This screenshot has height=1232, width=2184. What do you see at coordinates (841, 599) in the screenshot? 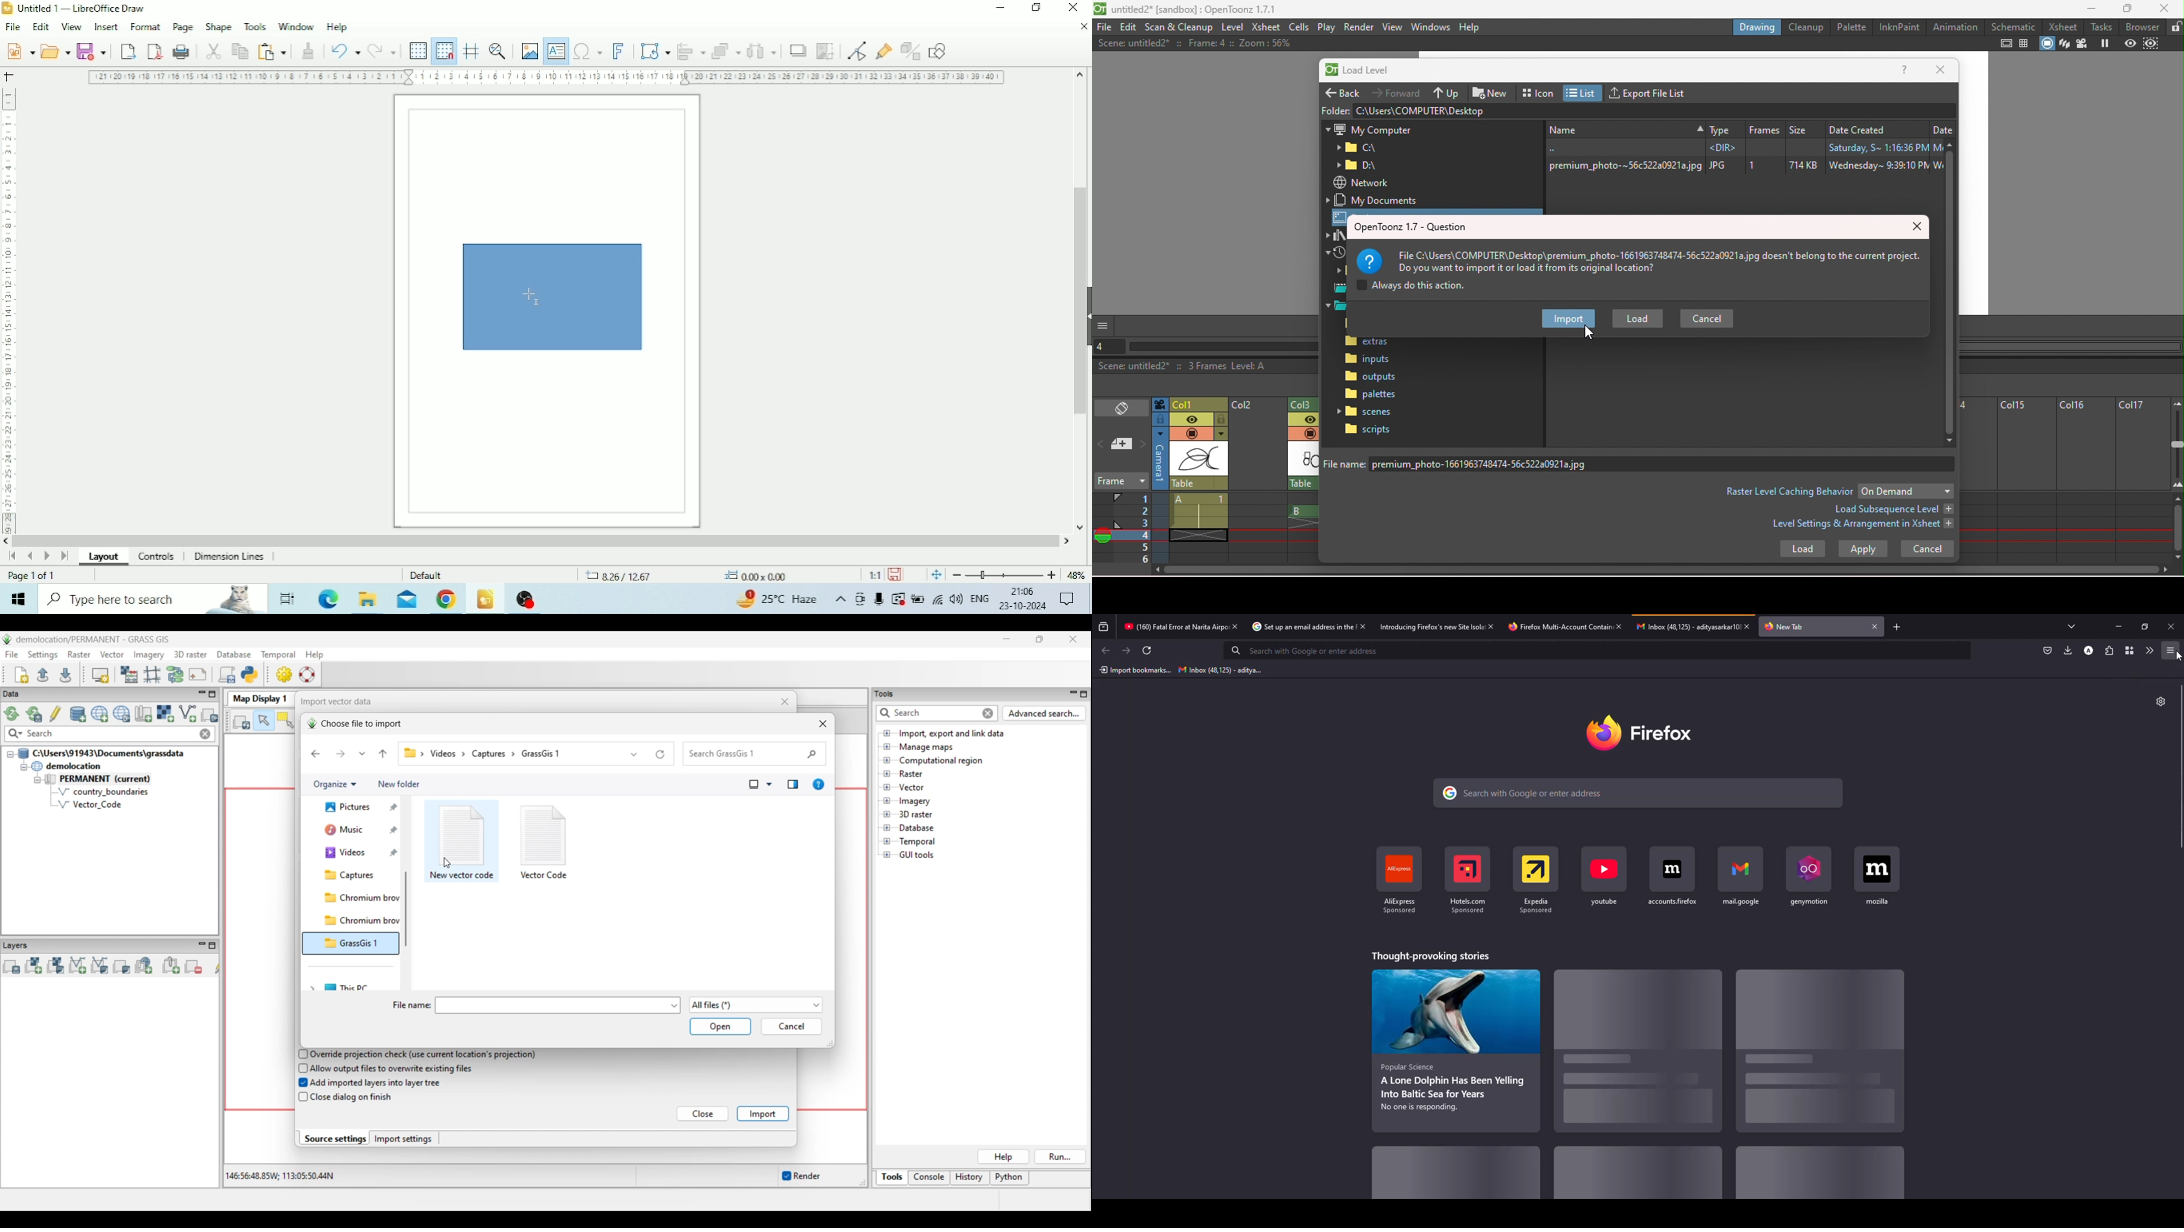
I see `Show hidden icons` at bounding box center [841, 599].